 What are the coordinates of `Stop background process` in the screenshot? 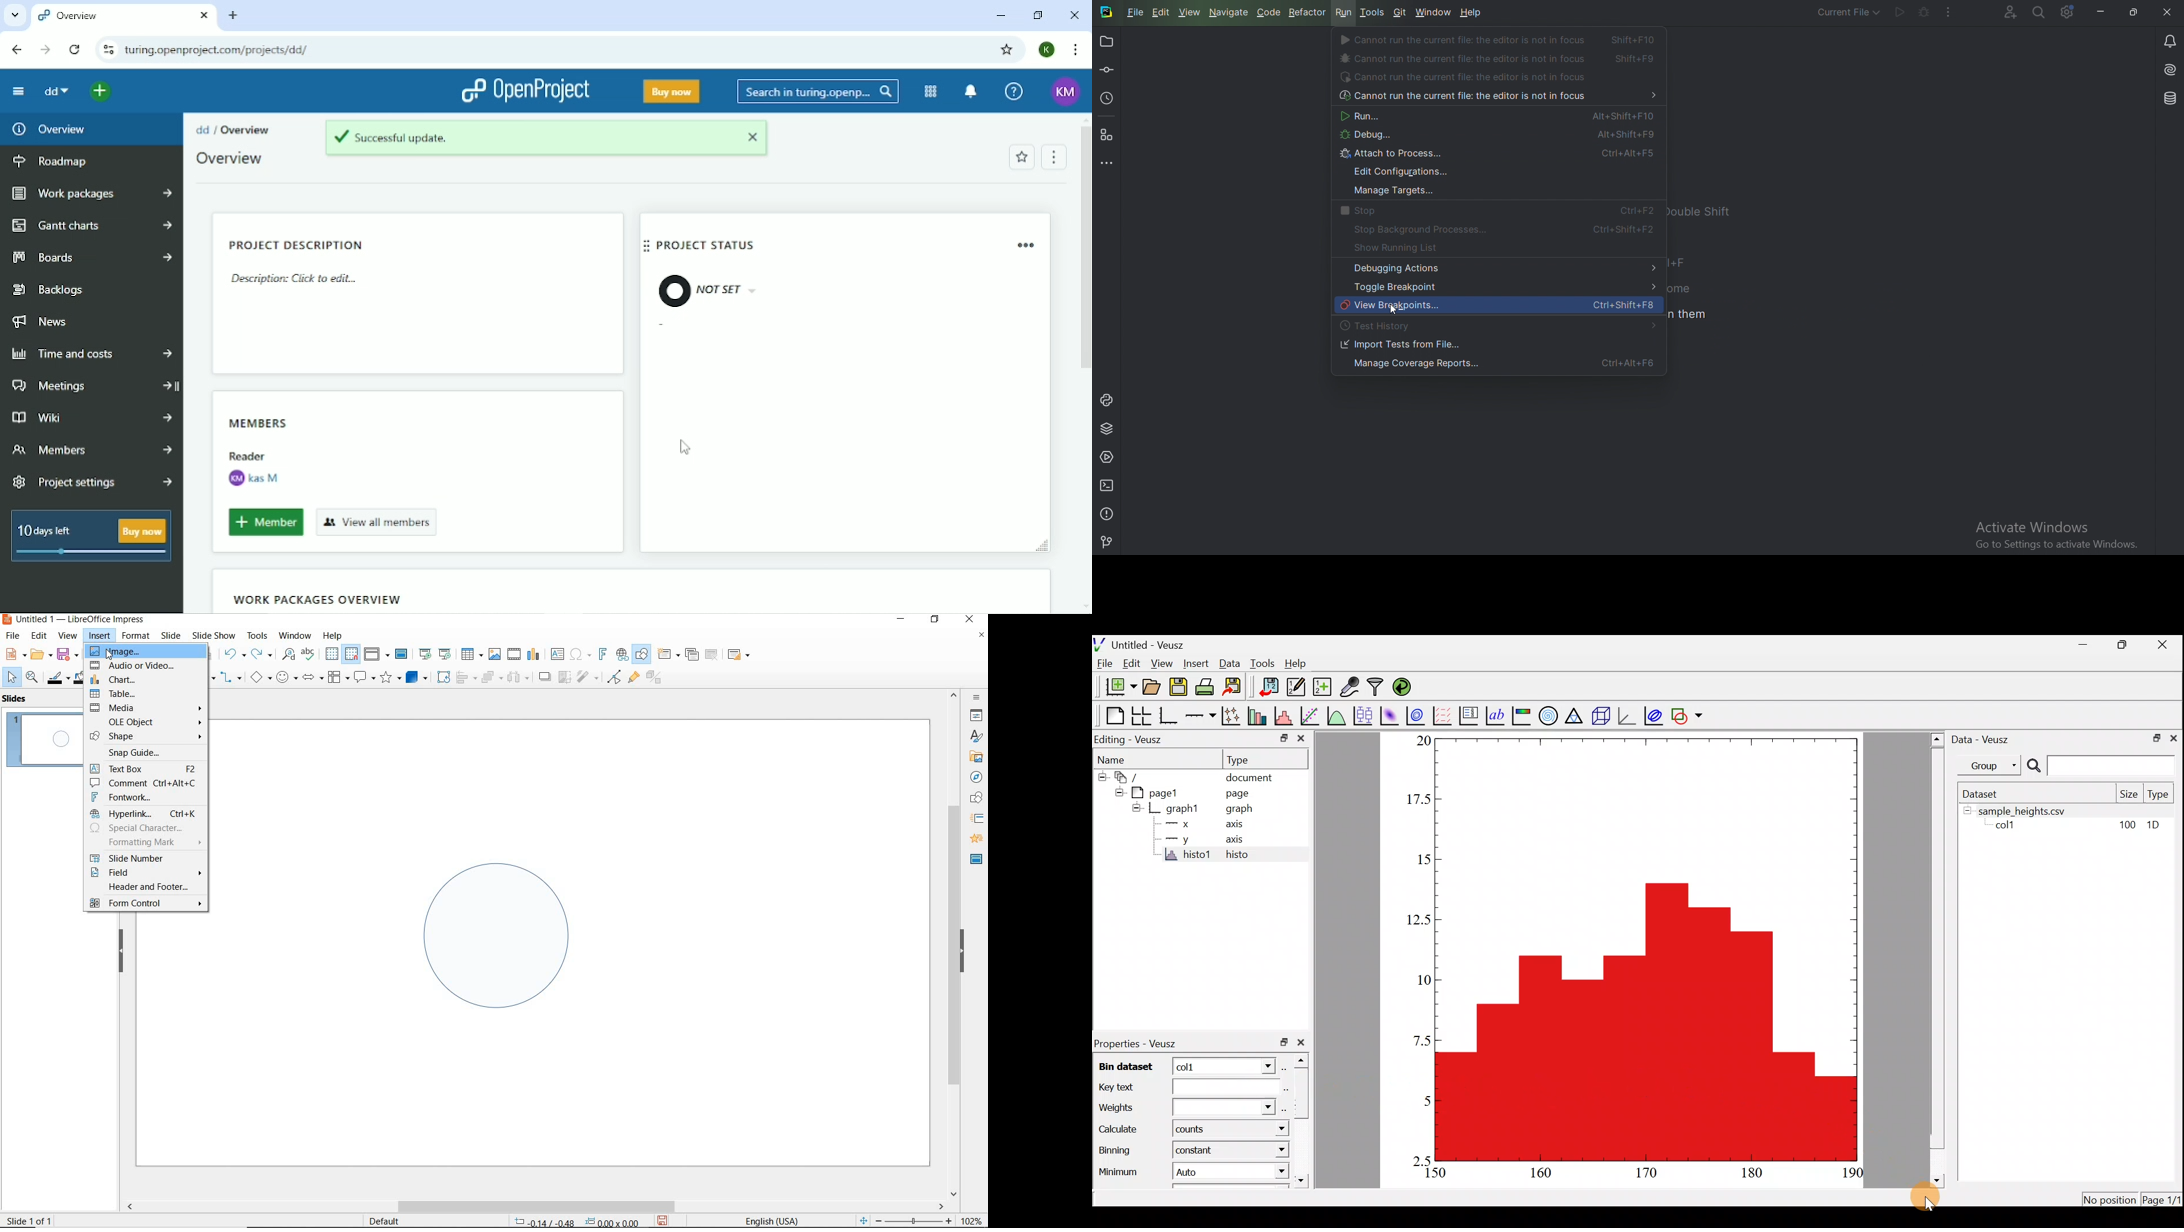 It's located at (1502, 230).